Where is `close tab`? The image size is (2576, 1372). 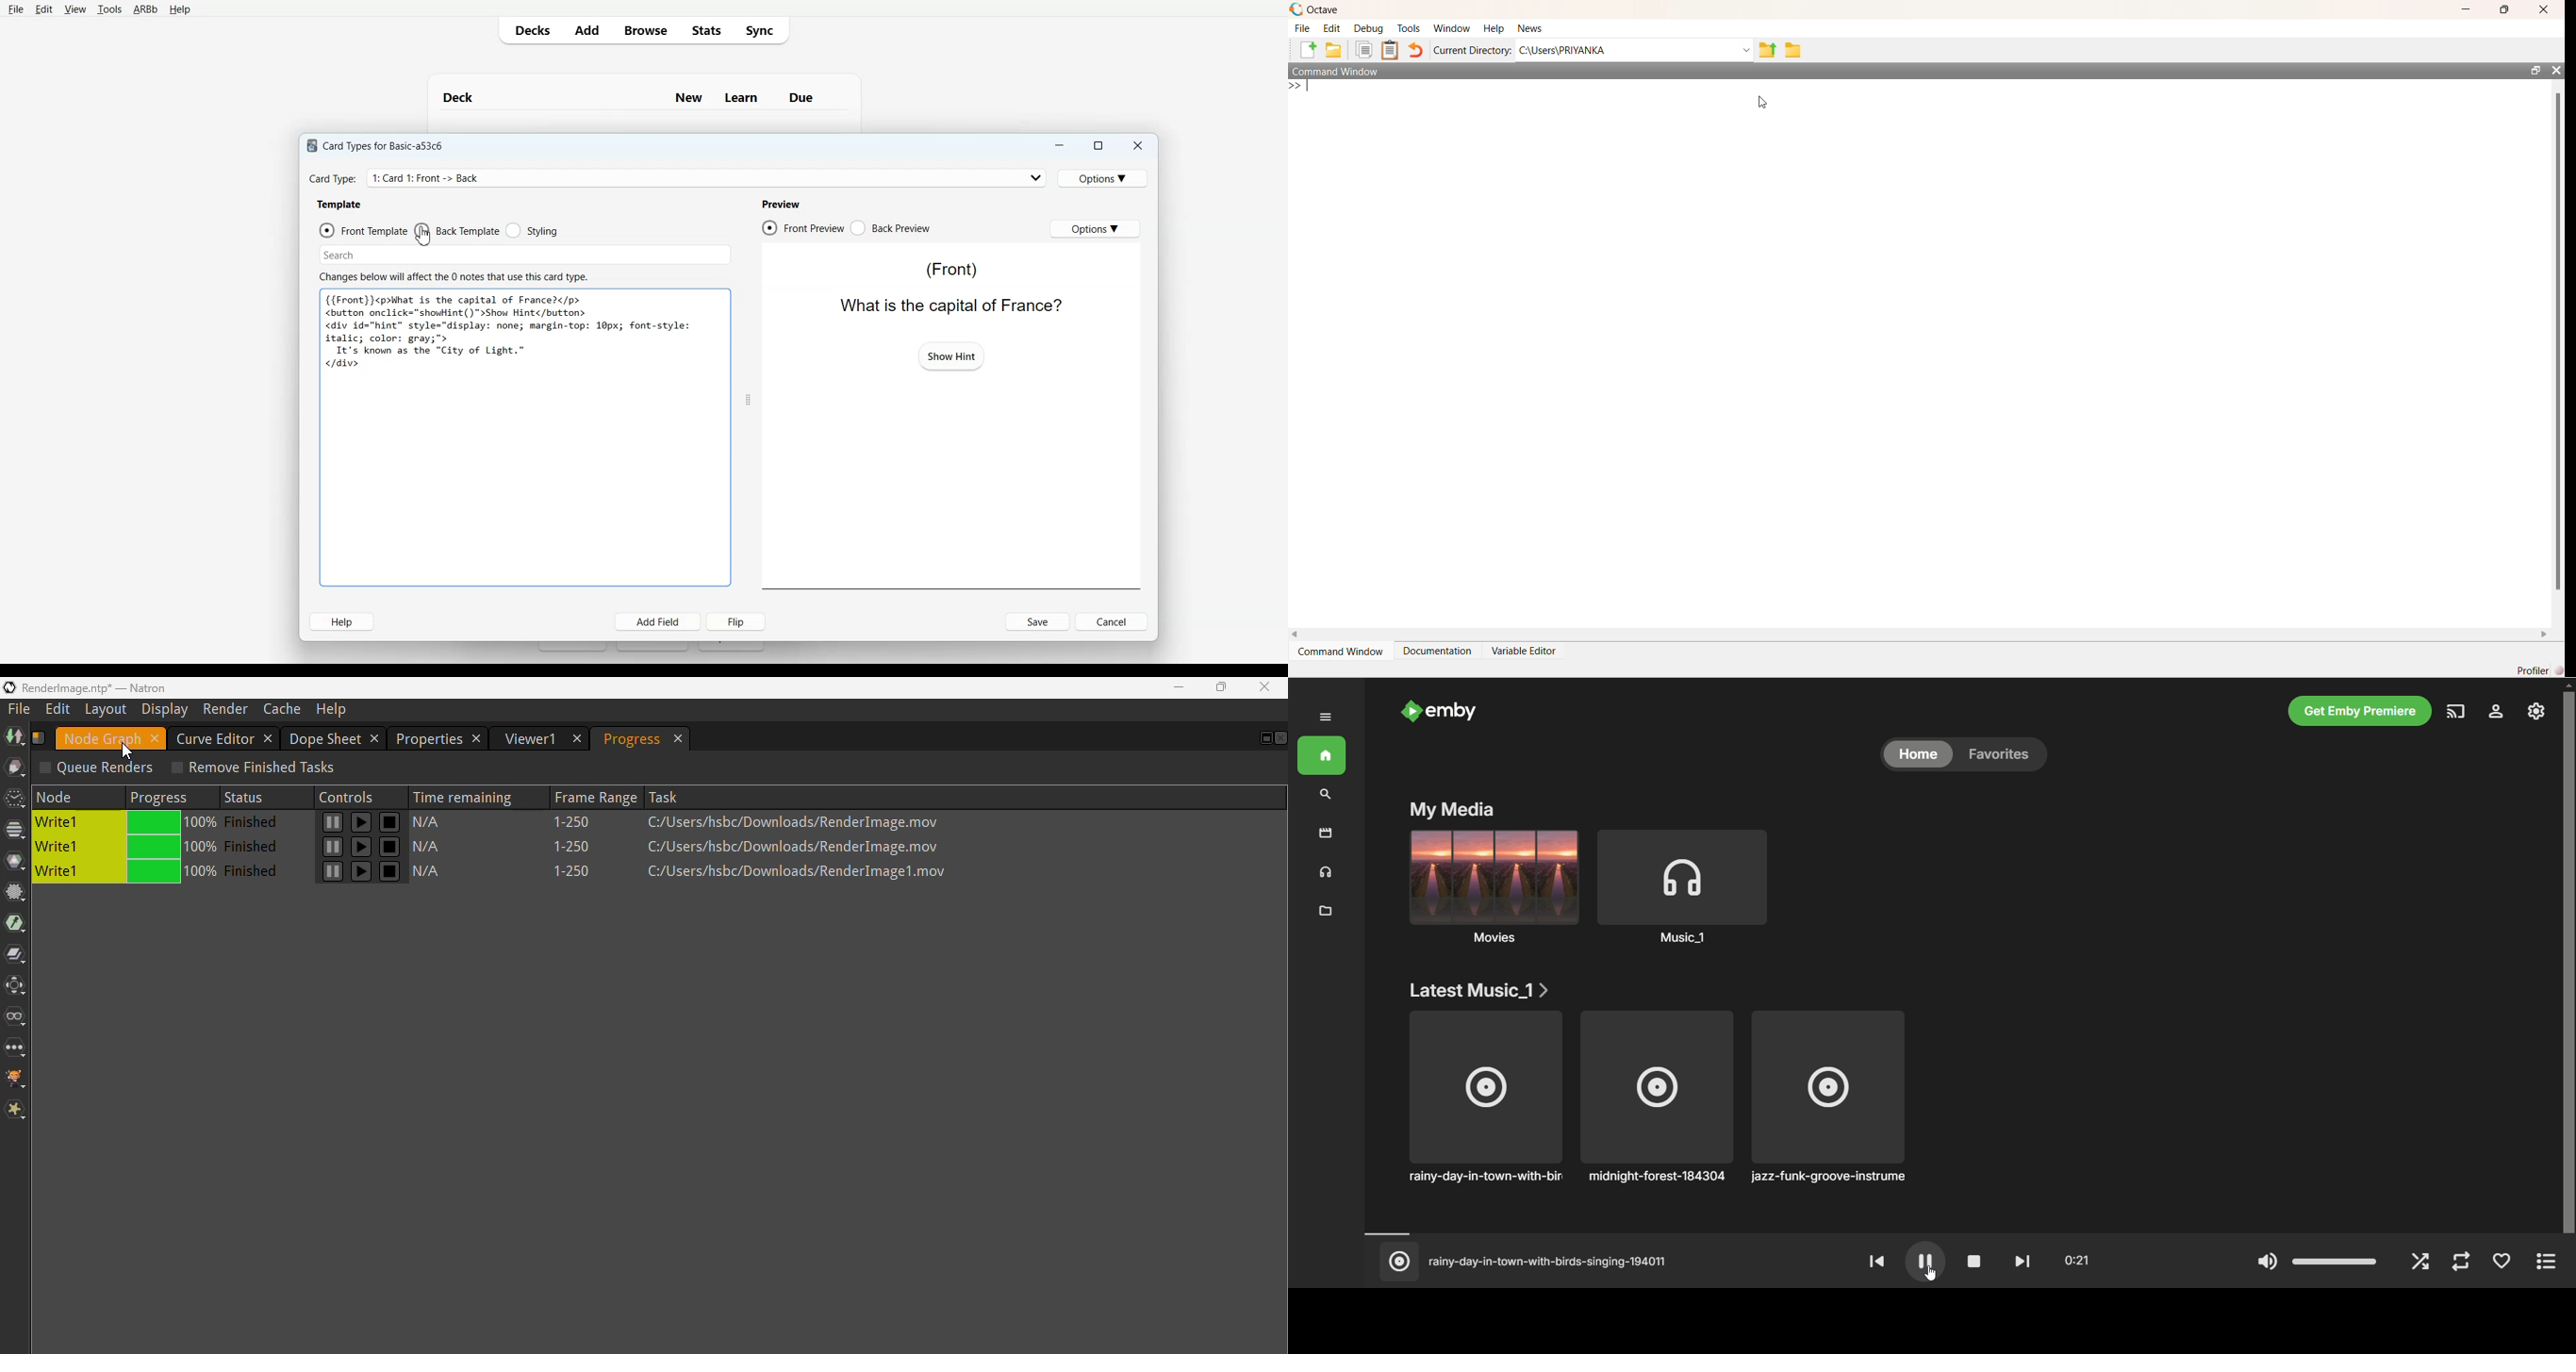
close tab is located at coordinates (478, 738).